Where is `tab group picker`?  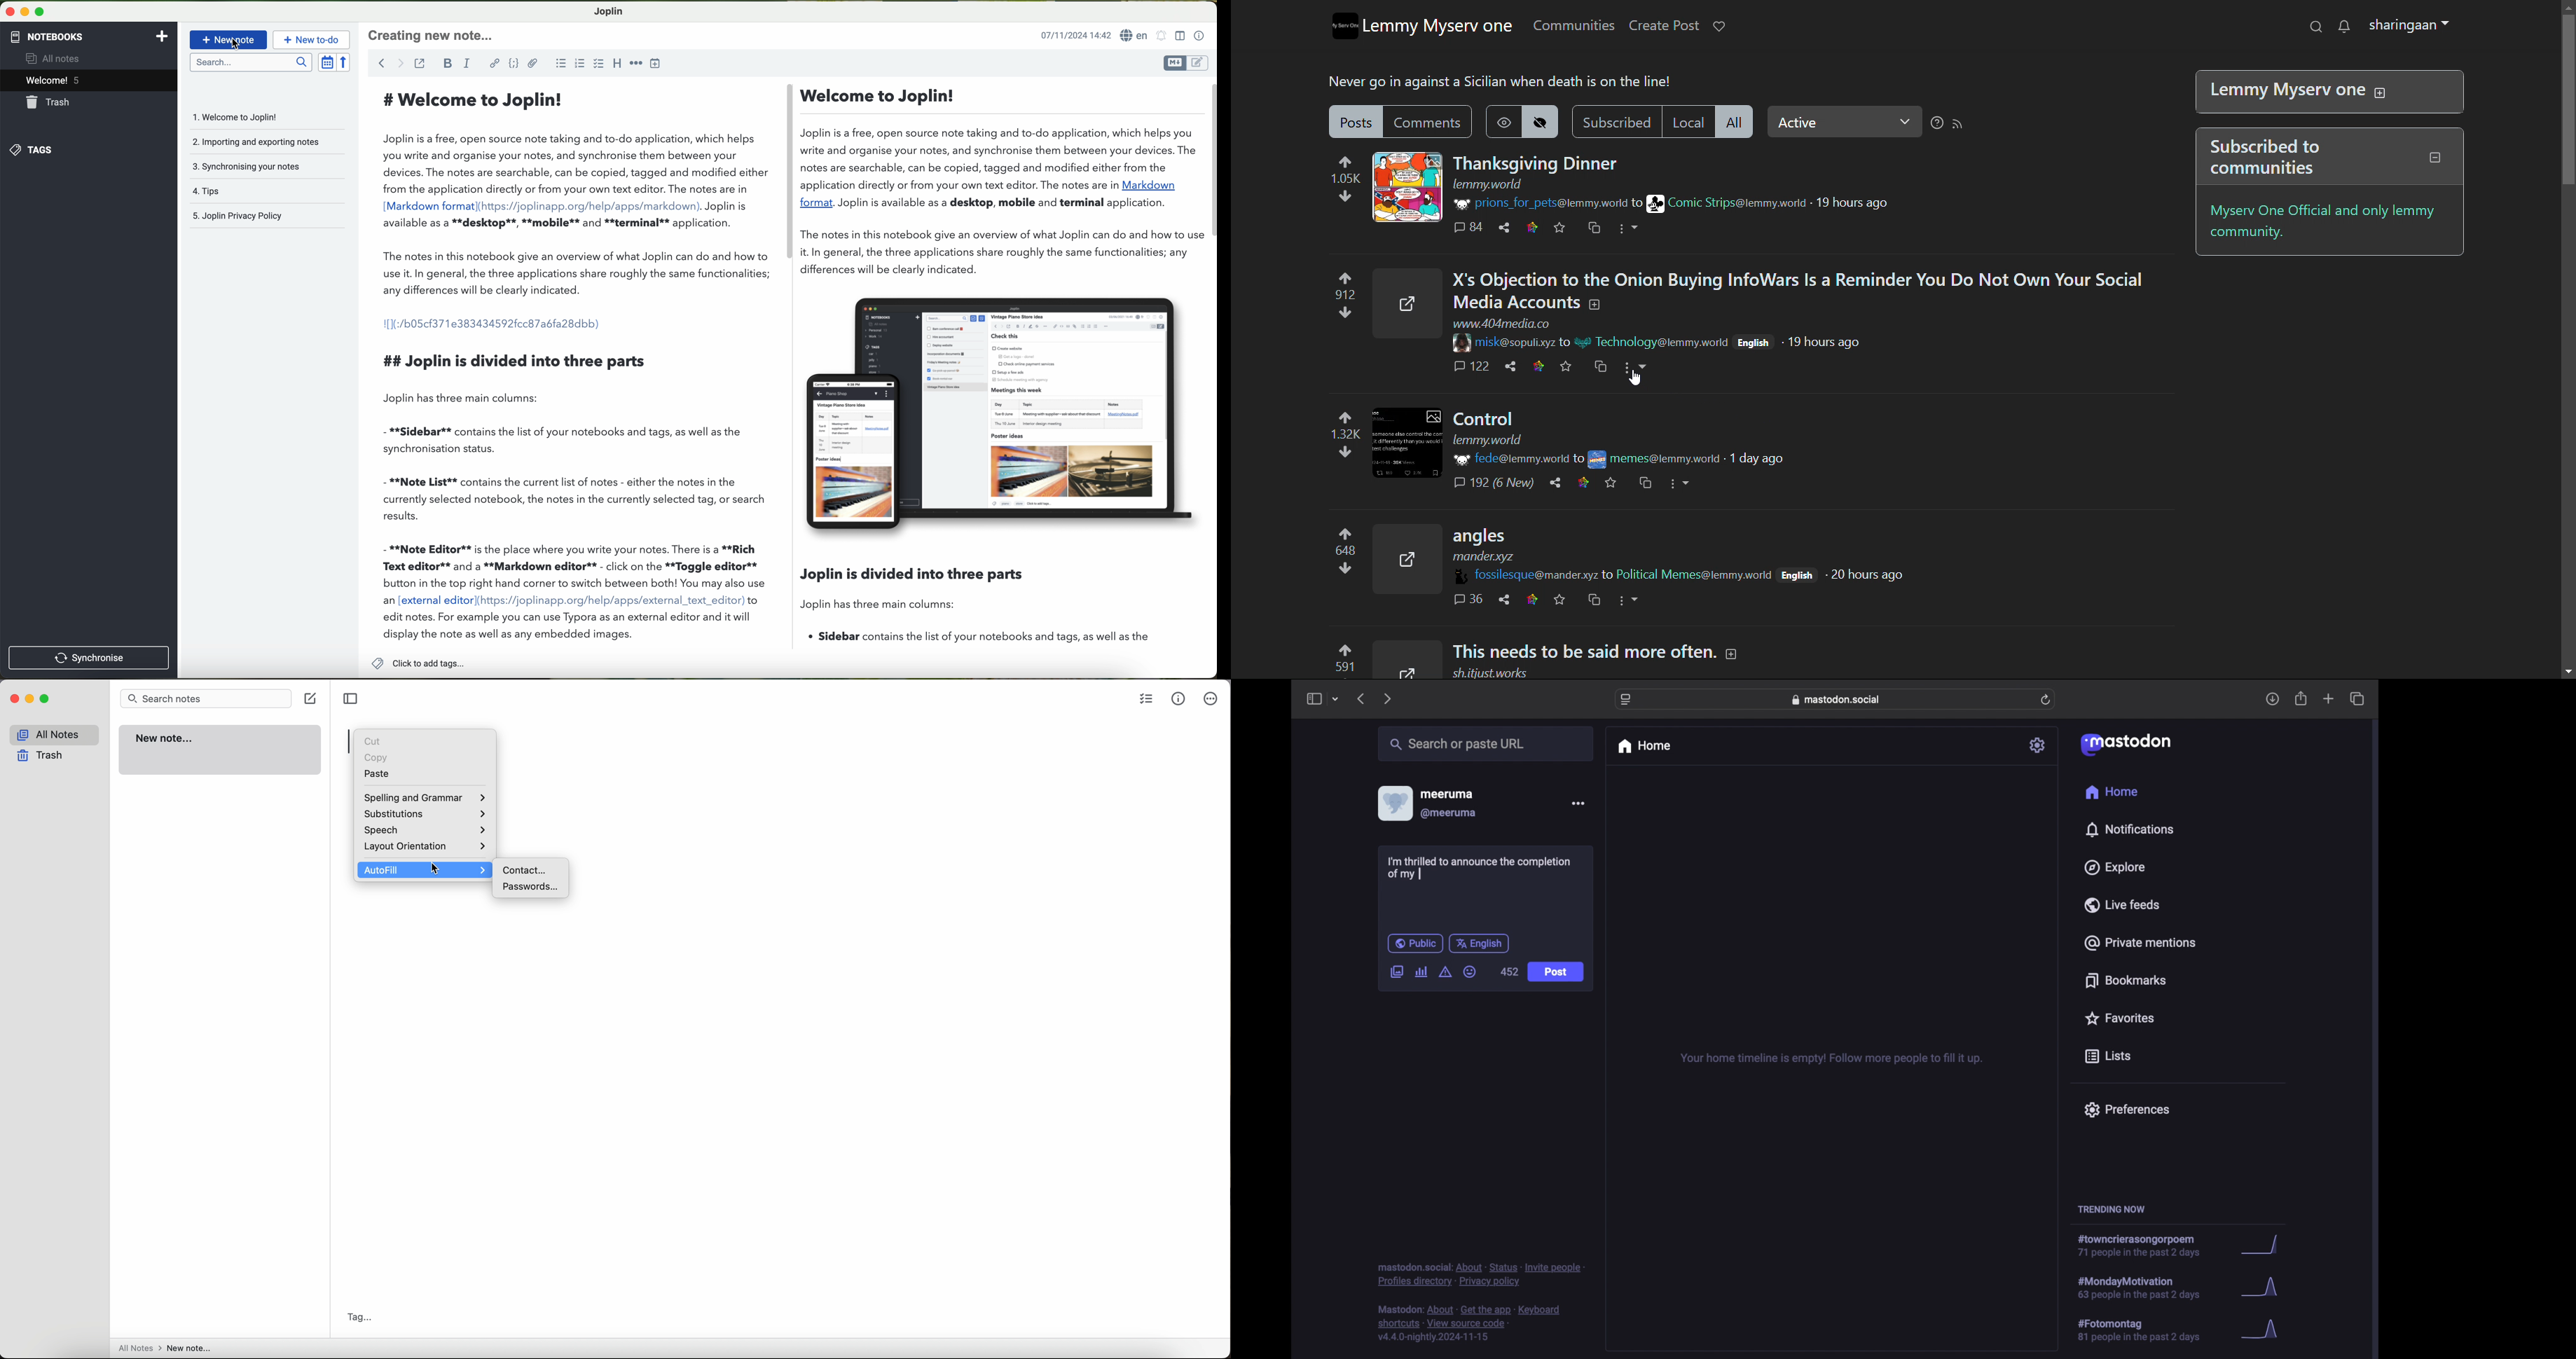 tab group picker is located at coordinates (1336, 698).